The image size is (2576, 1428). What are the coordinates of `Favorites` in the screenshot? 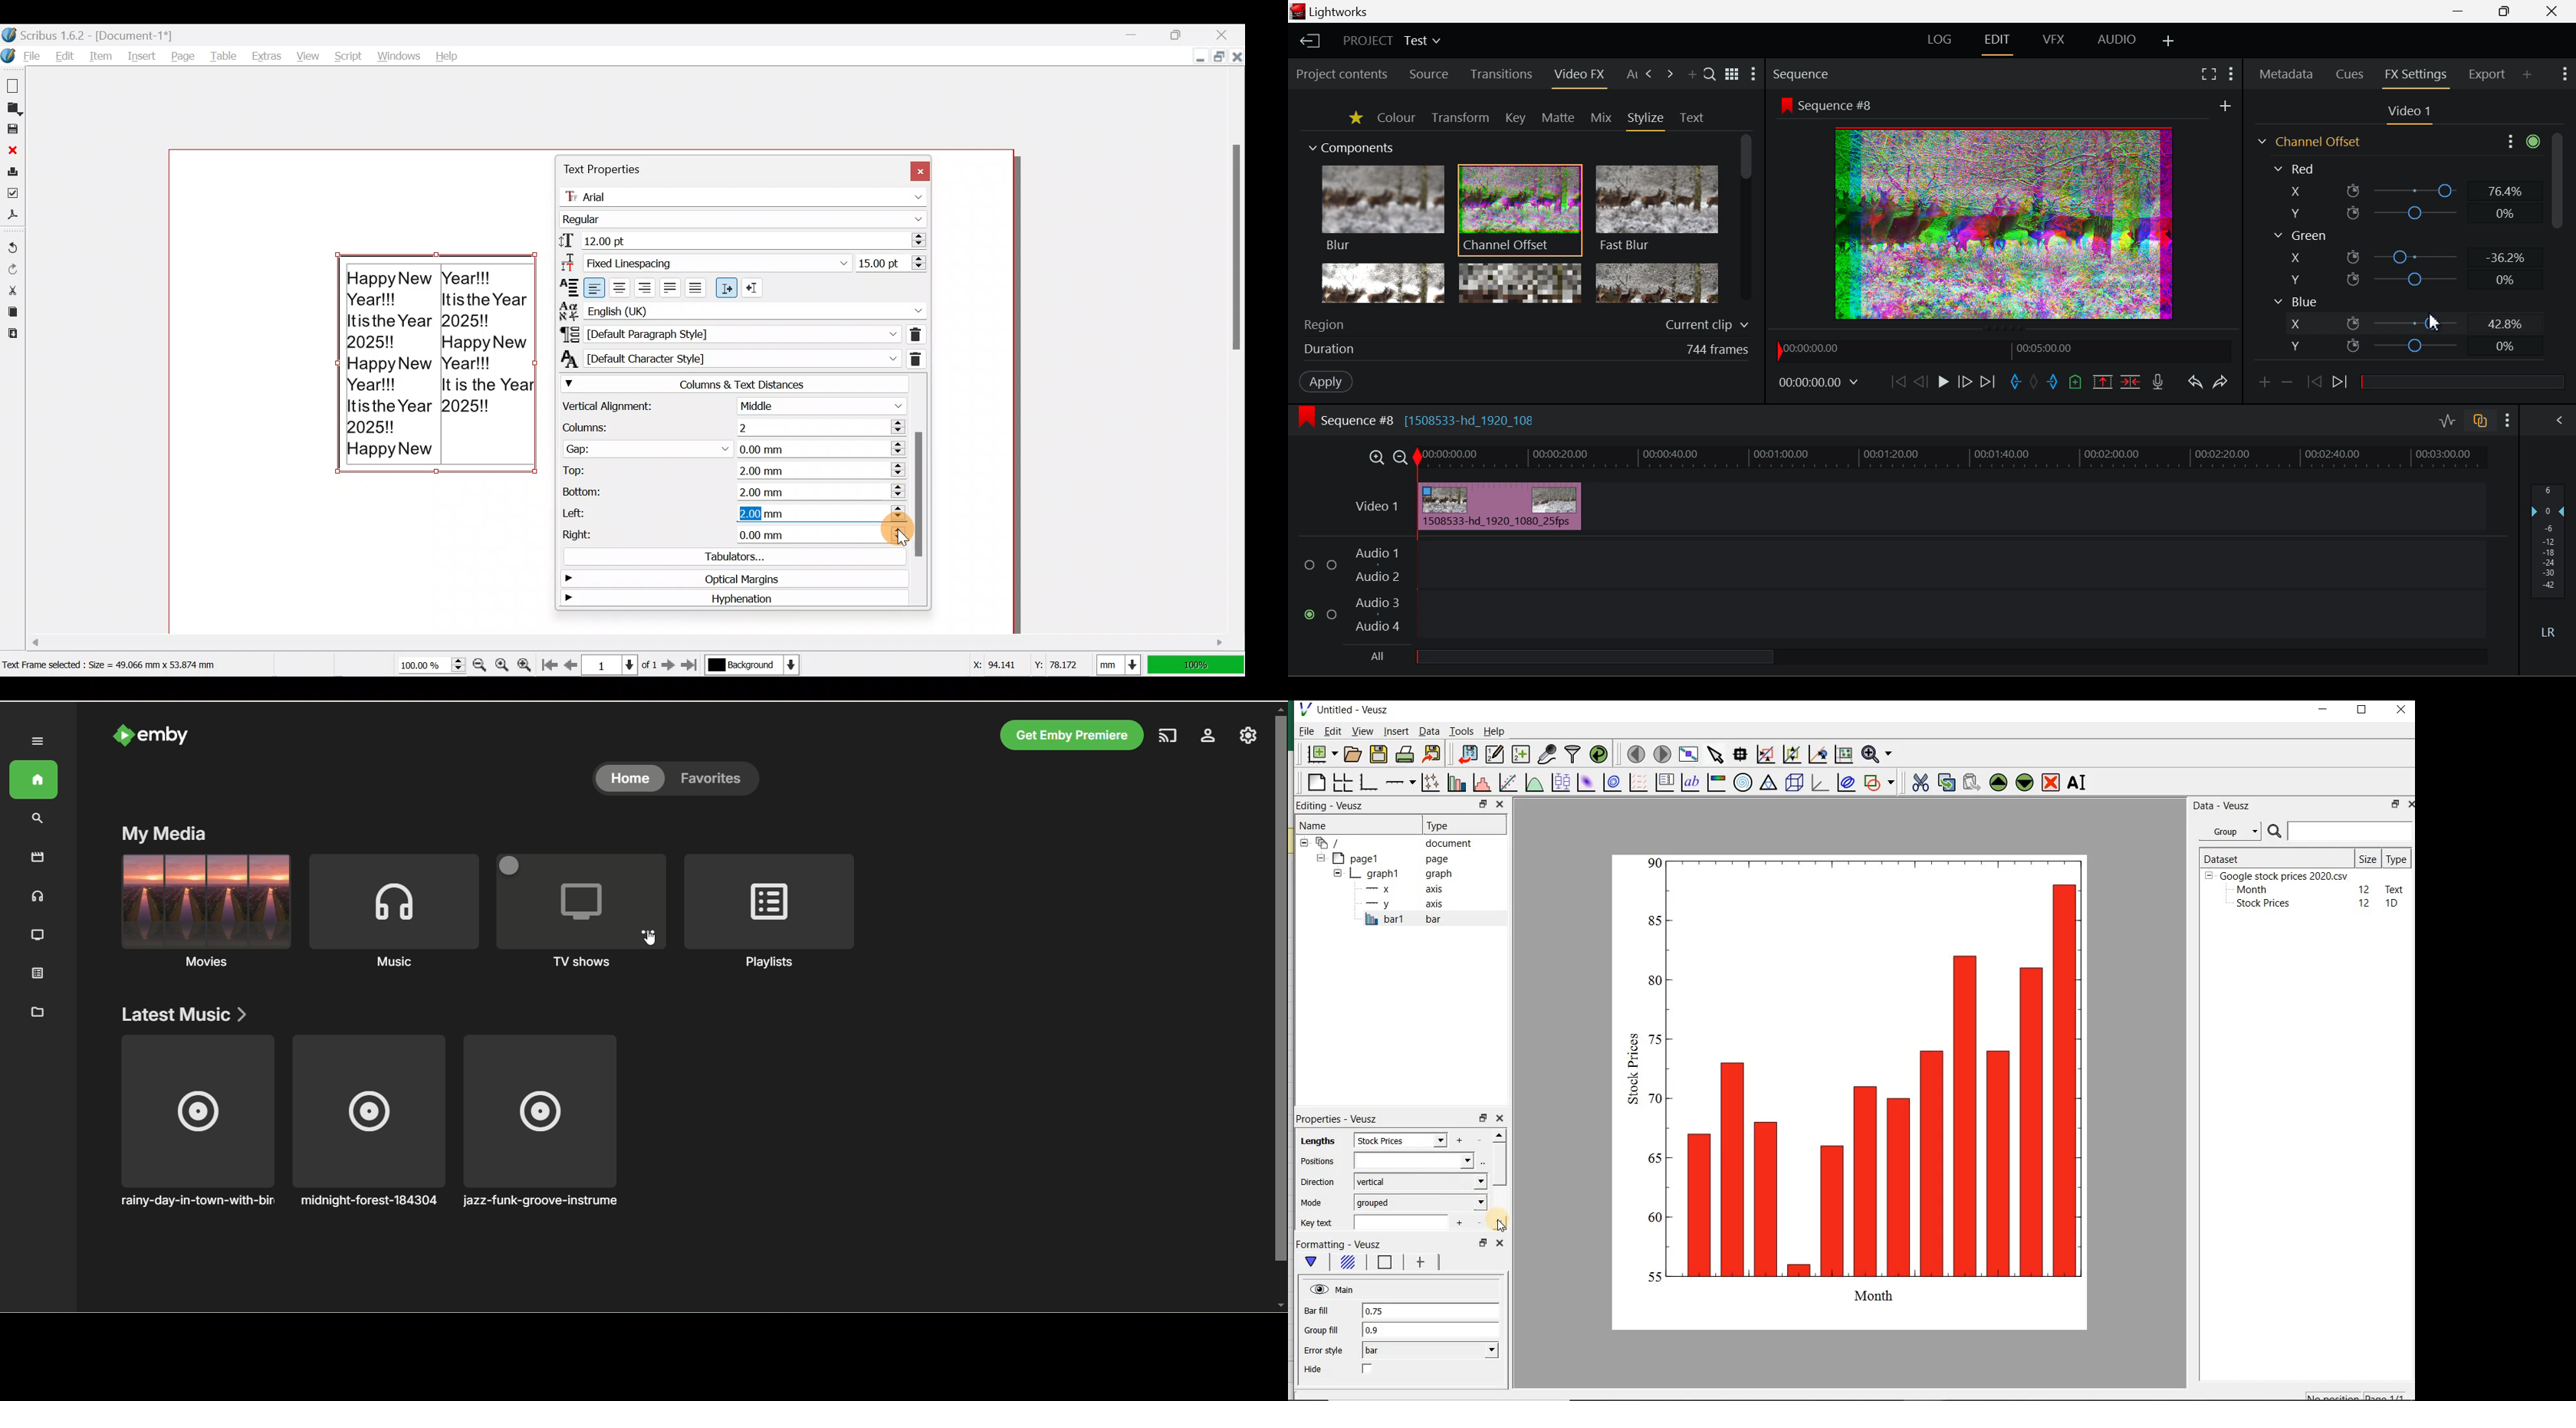 It's located at (1355, 119).